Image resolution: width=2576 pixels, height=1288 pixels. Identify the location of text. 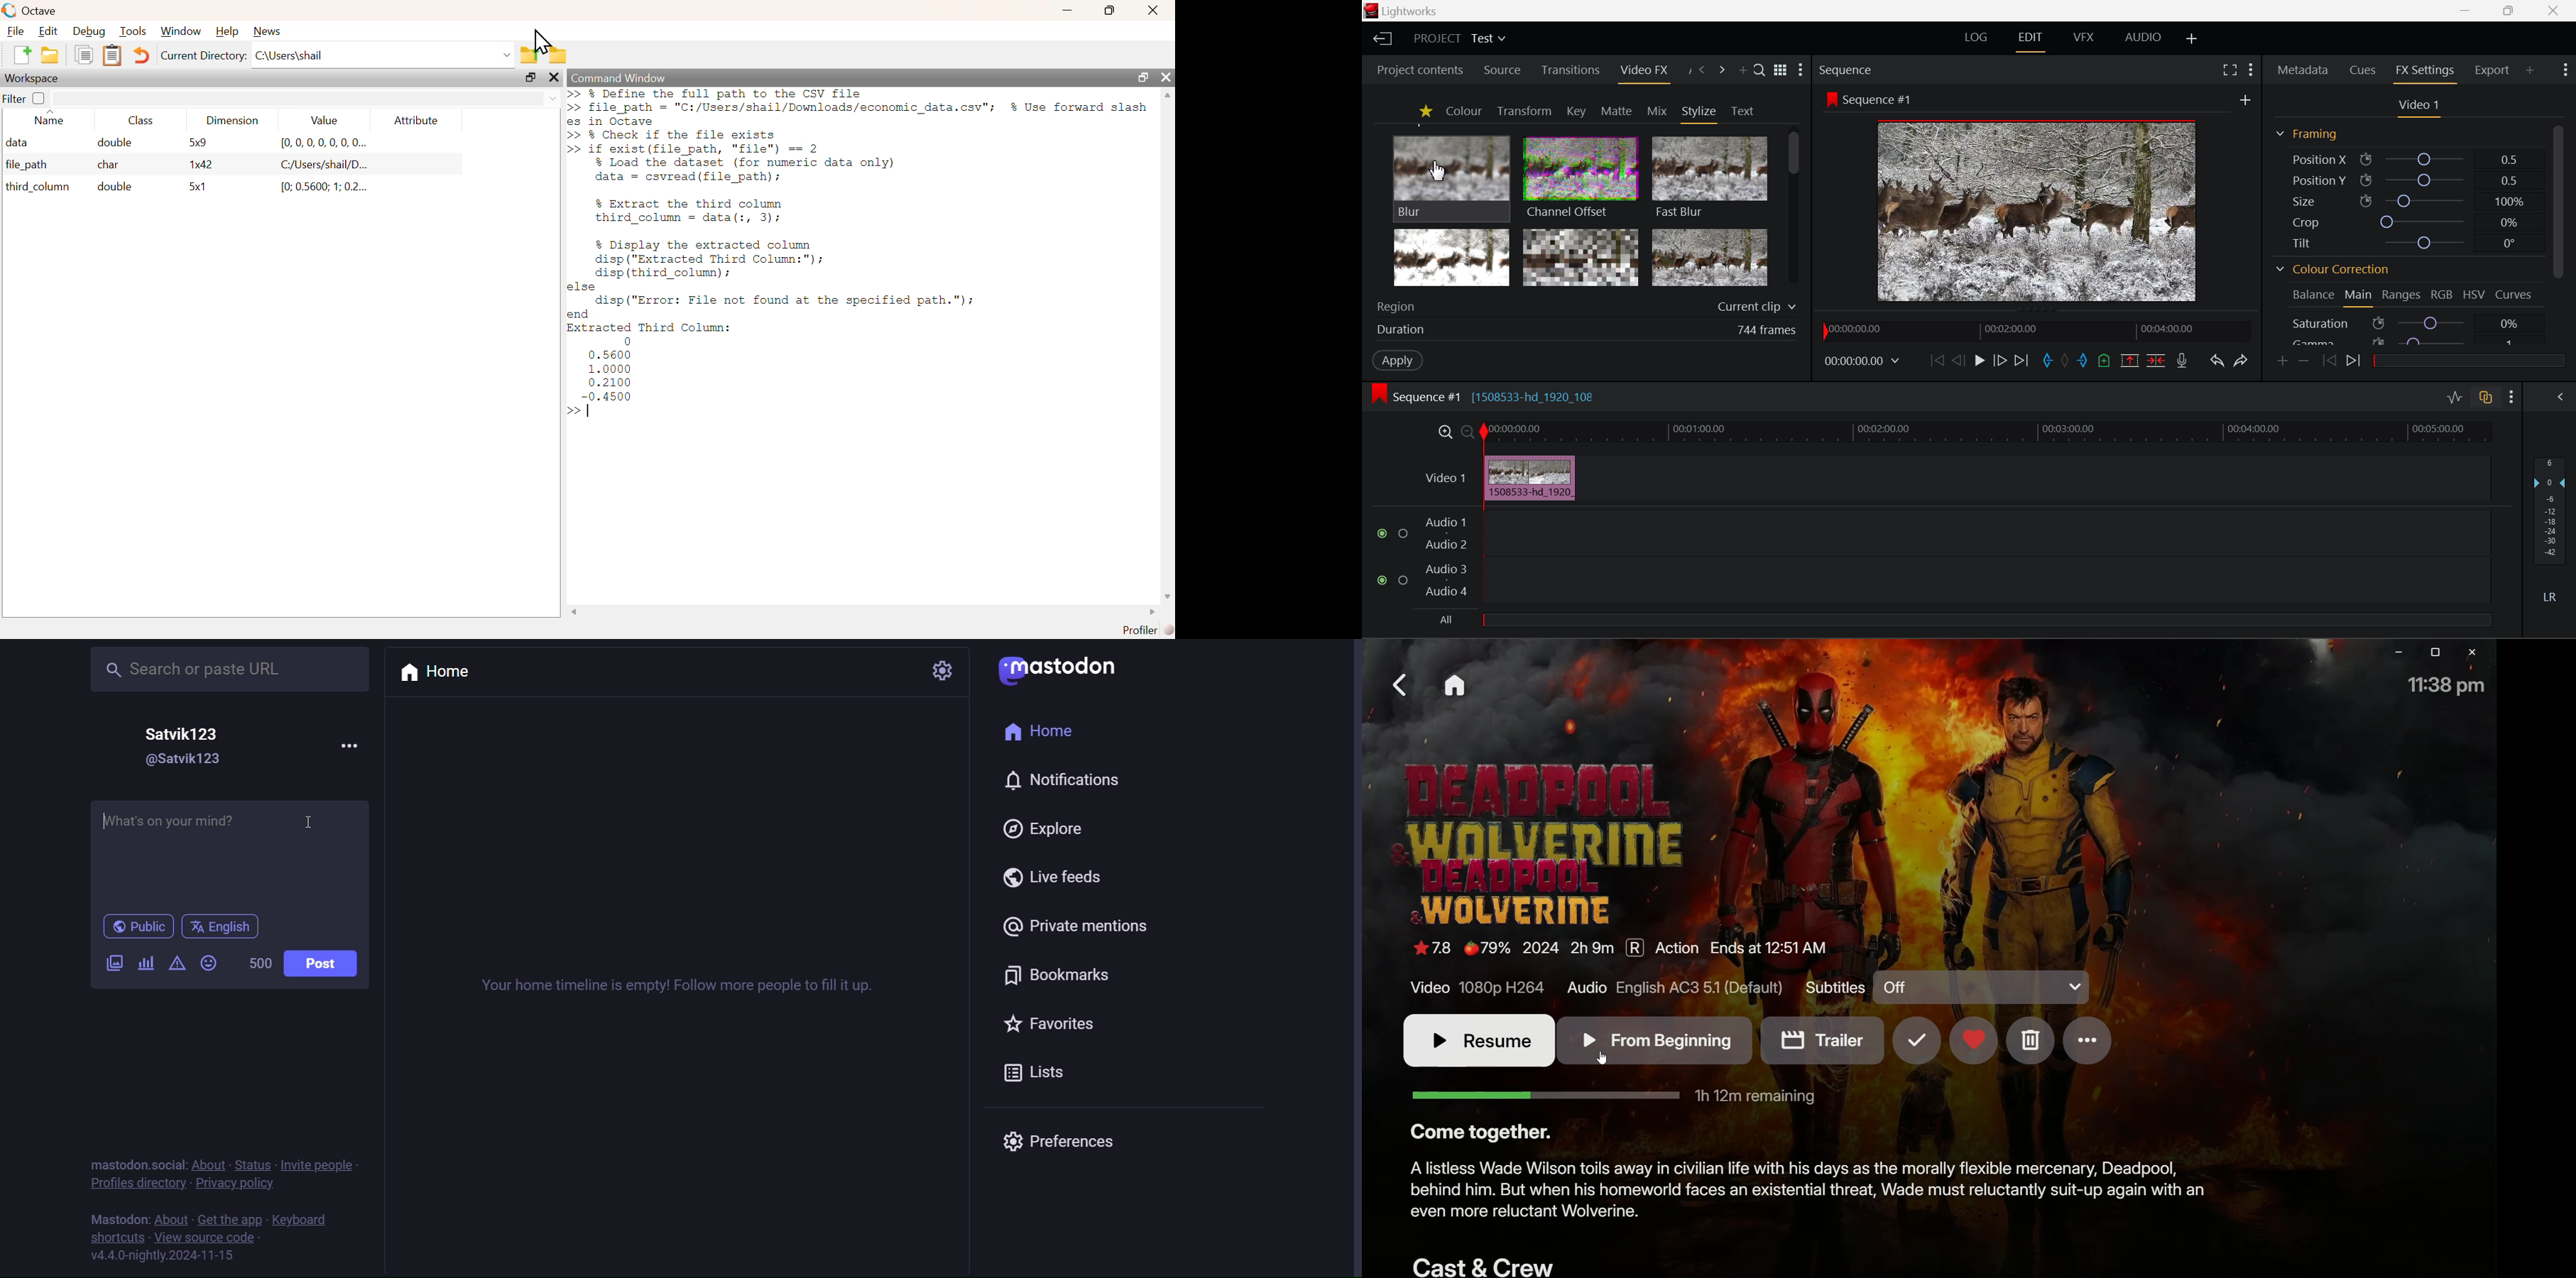
(116, 1220).